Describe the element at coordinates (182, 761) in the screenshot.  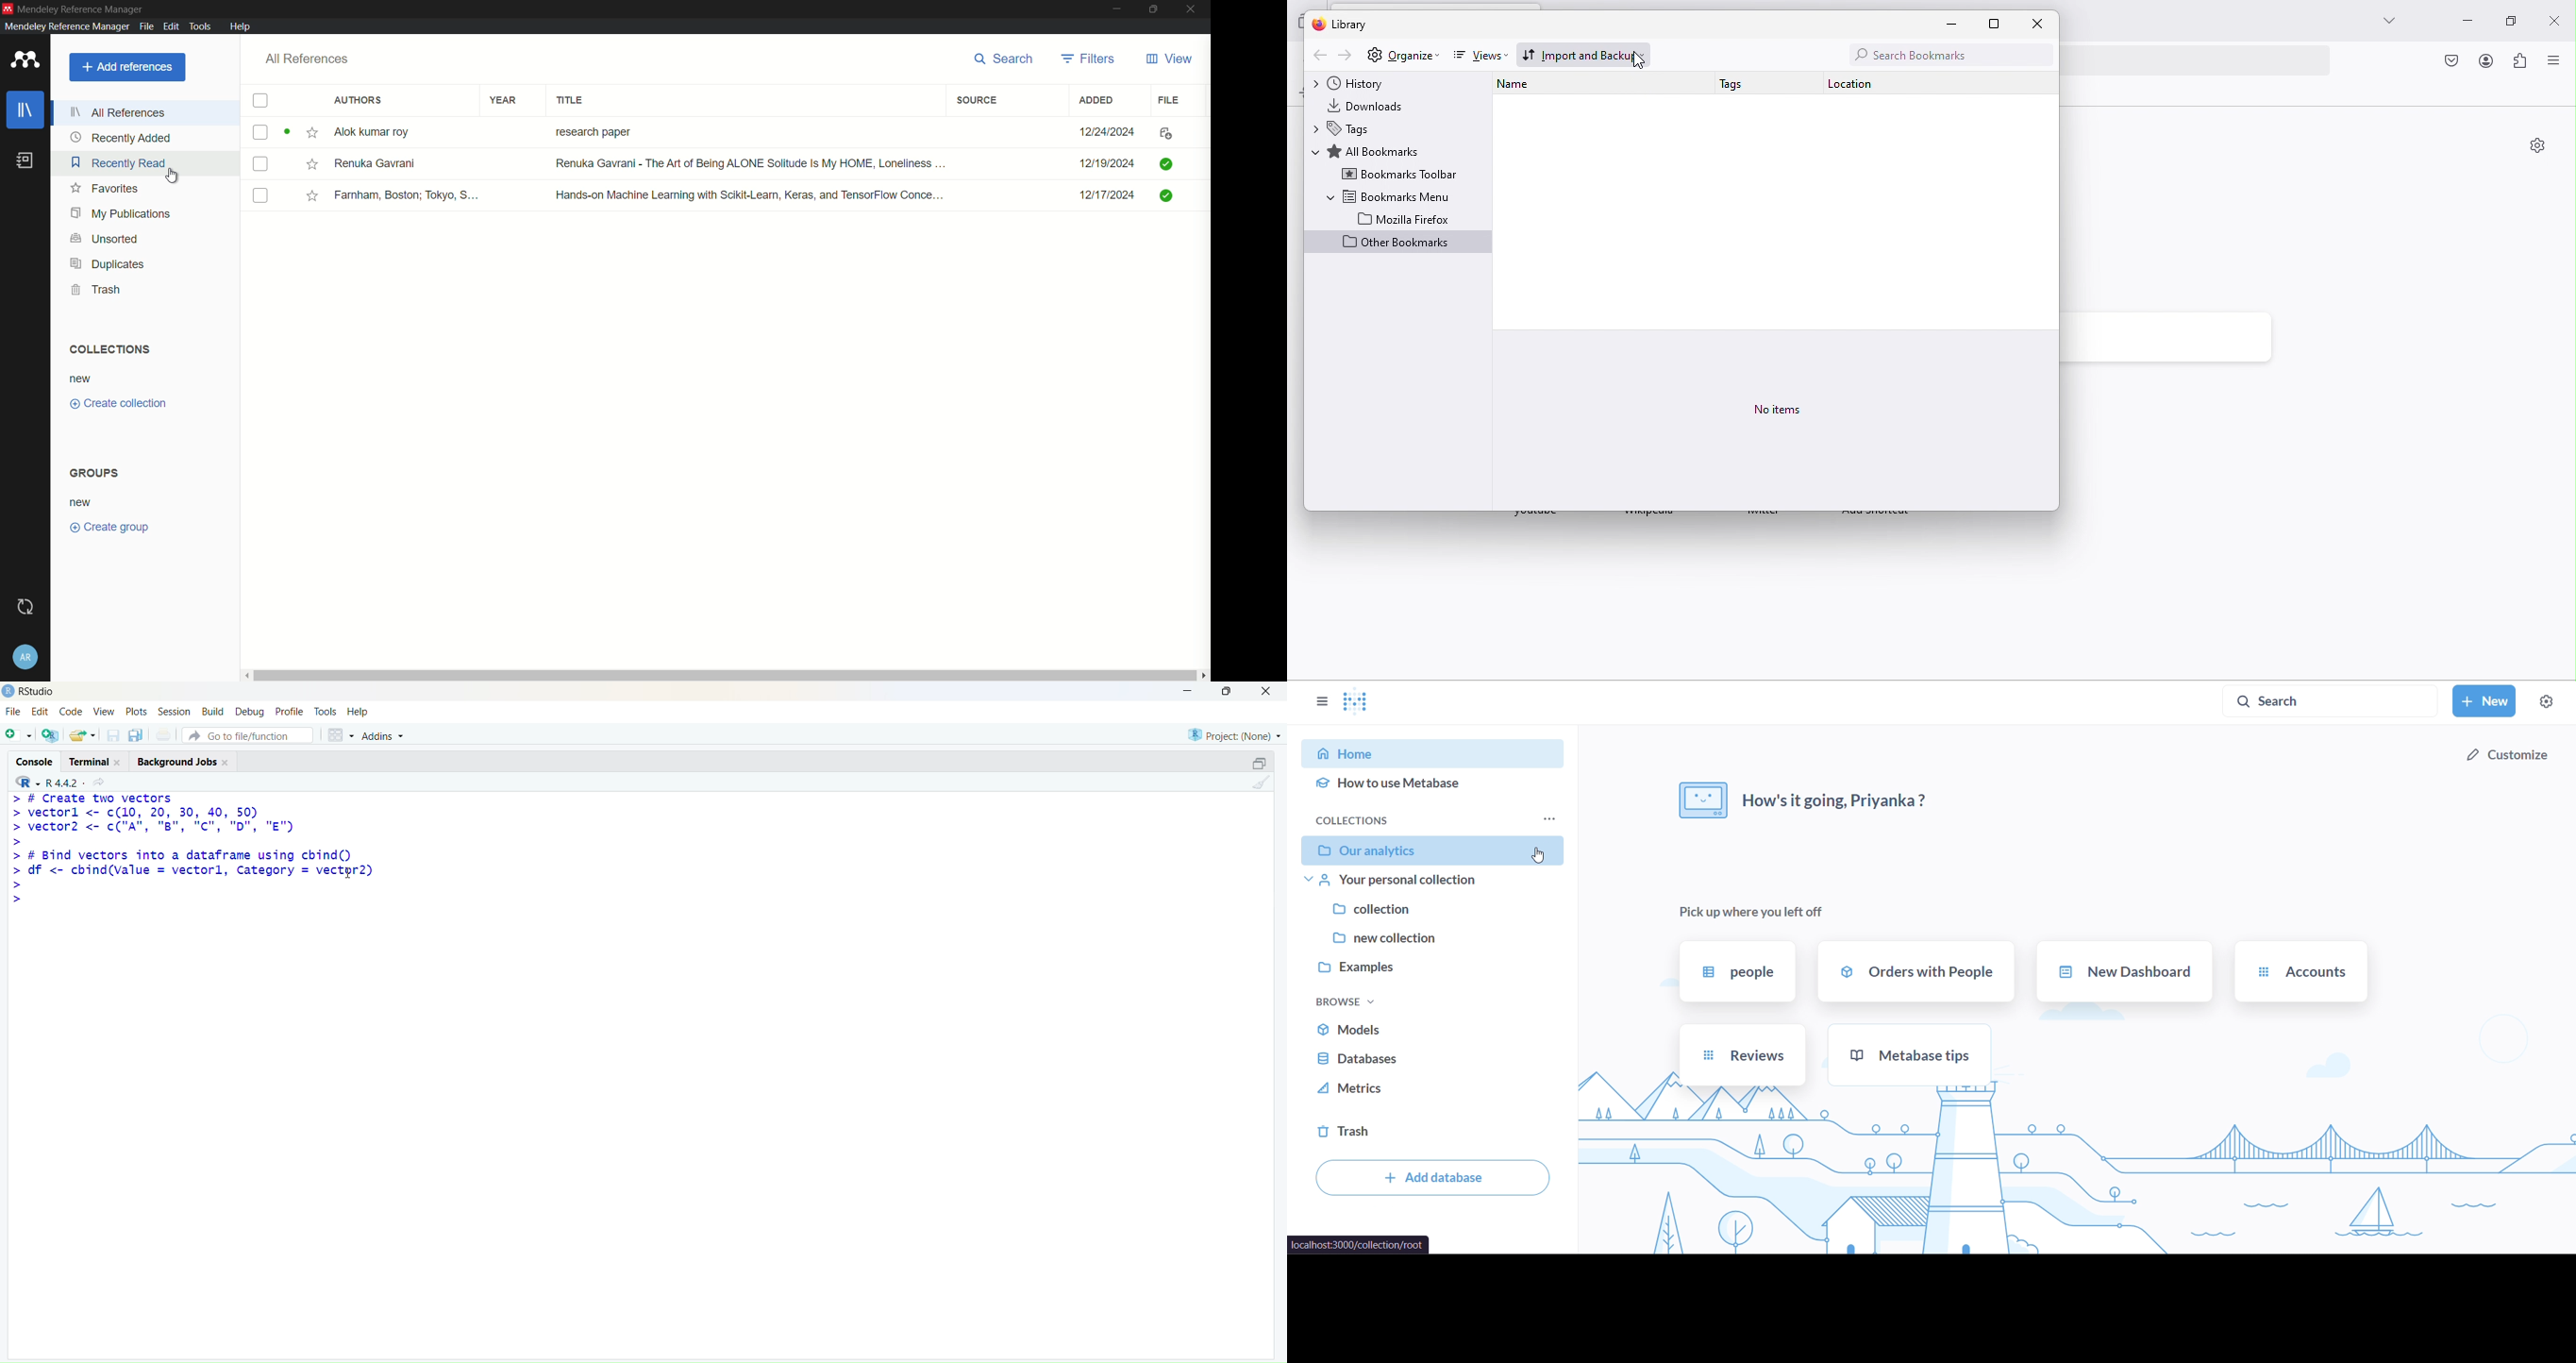
I see `Background Jobs` at that location.